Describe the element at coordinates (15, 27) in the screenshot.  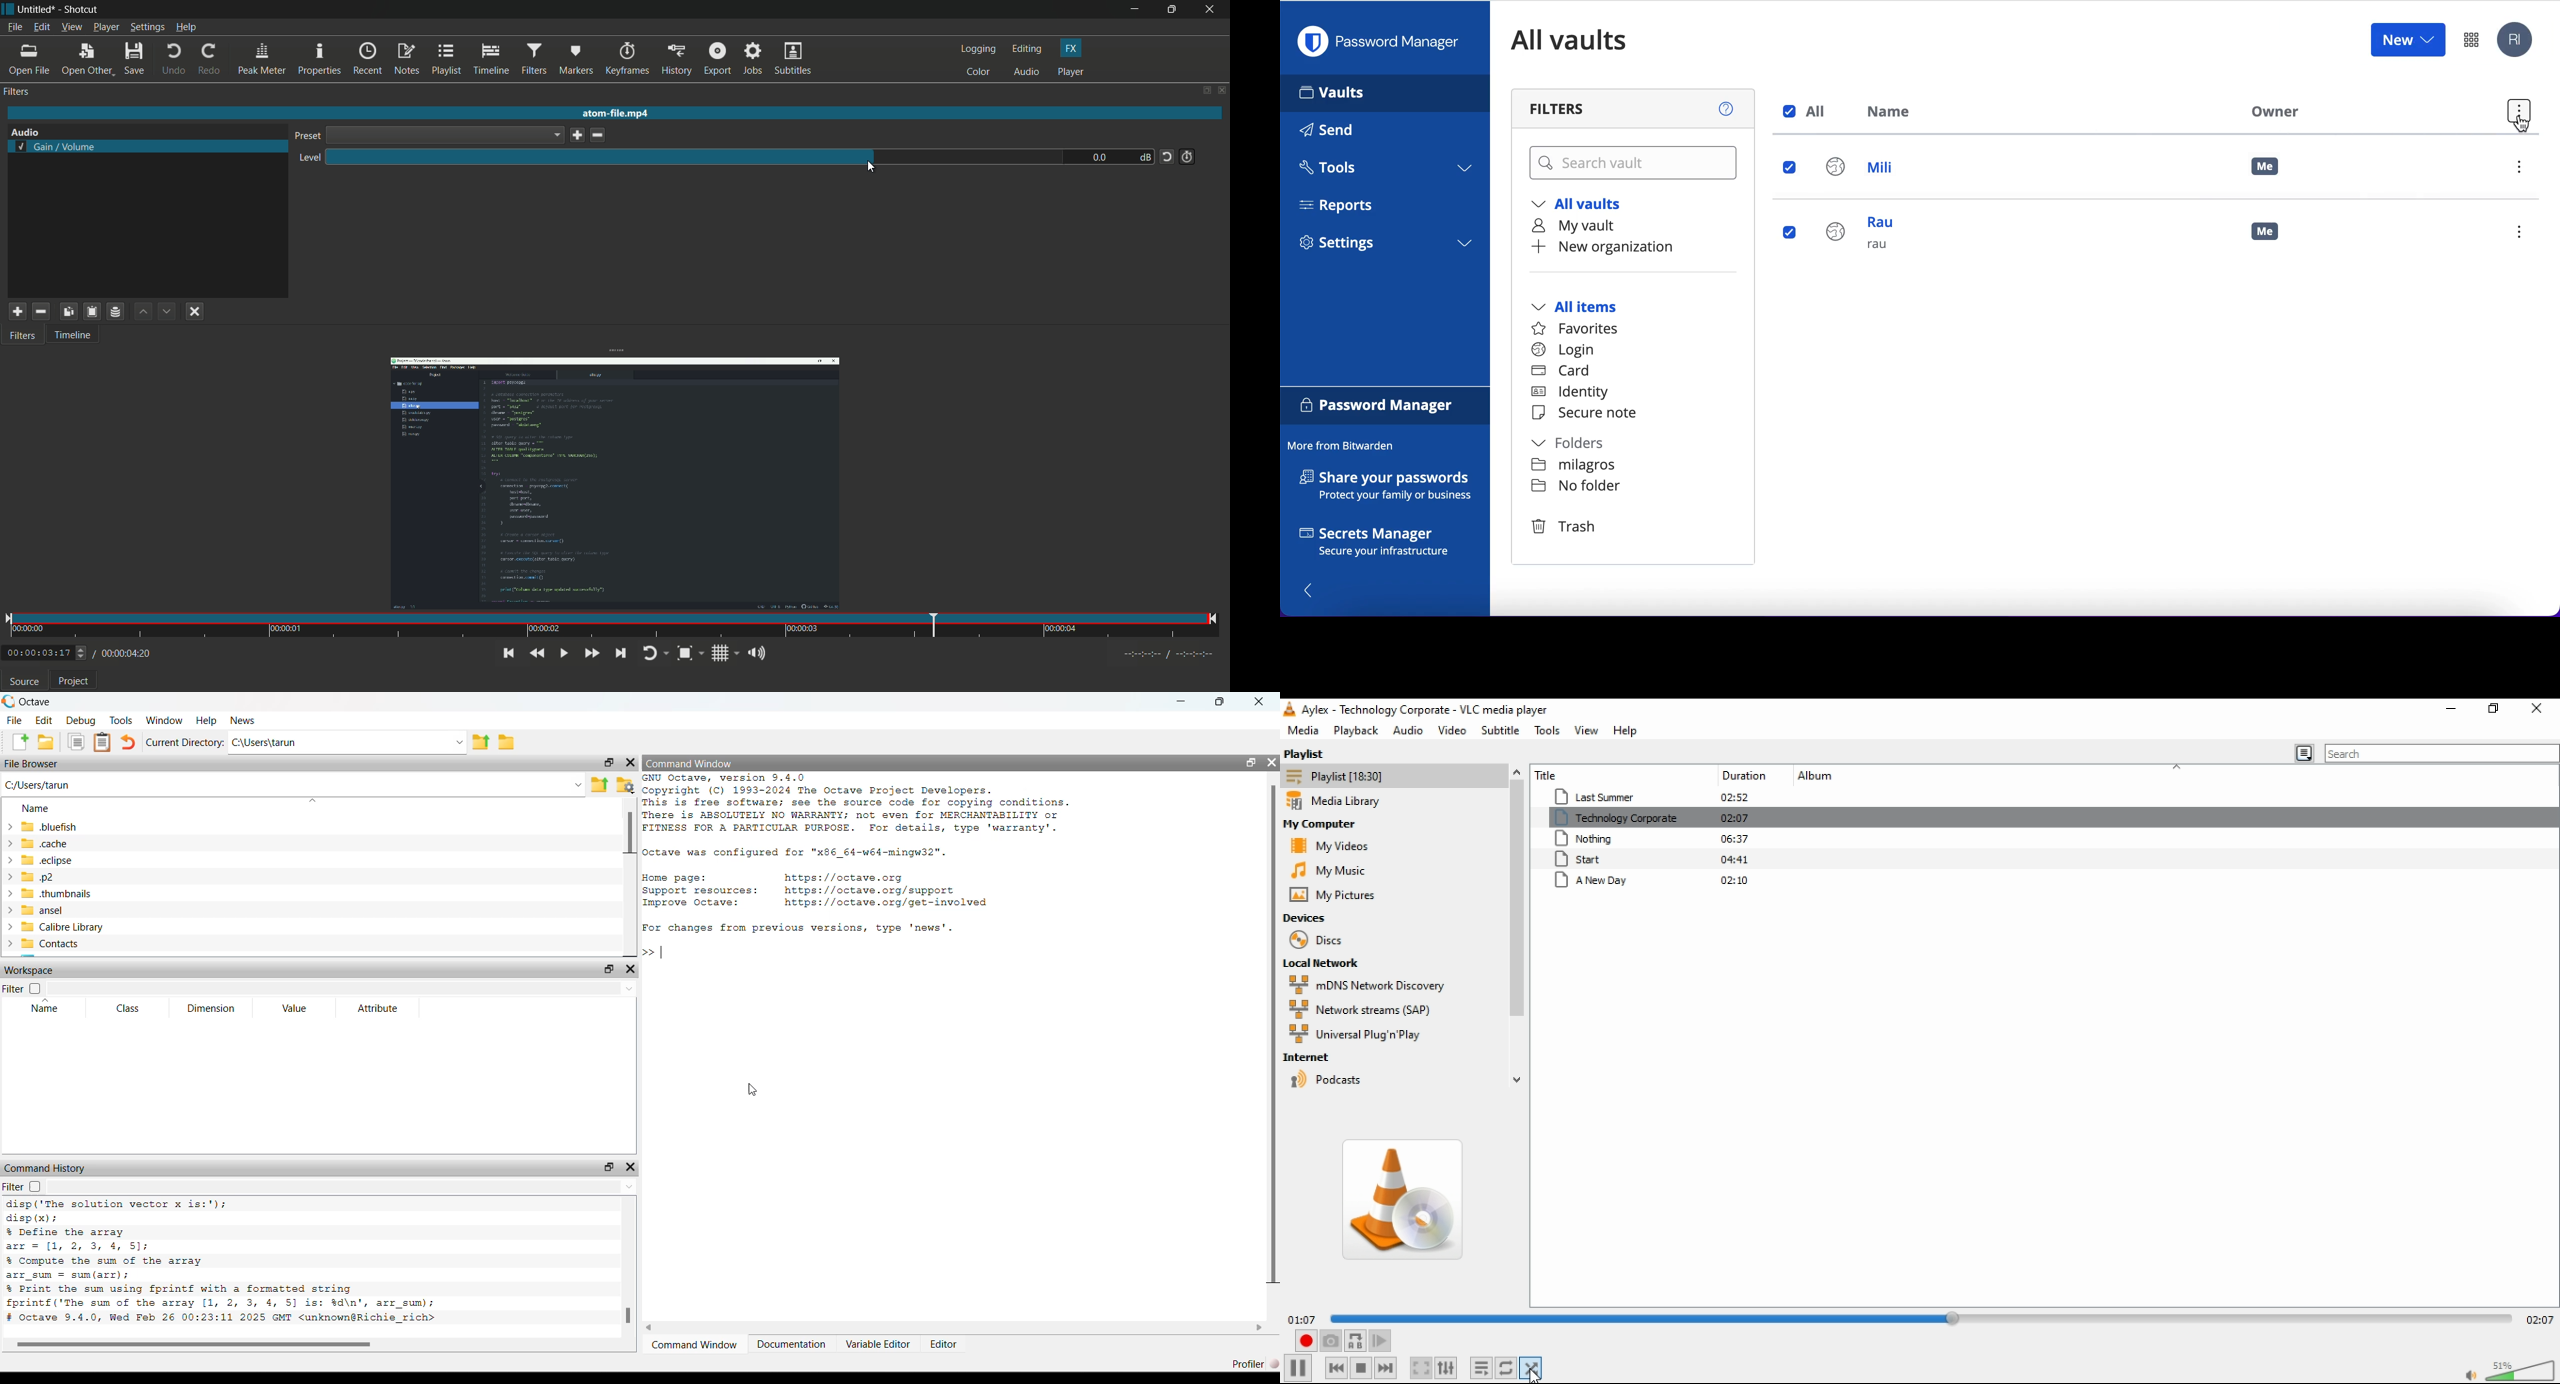
I see `file menu` at that location.